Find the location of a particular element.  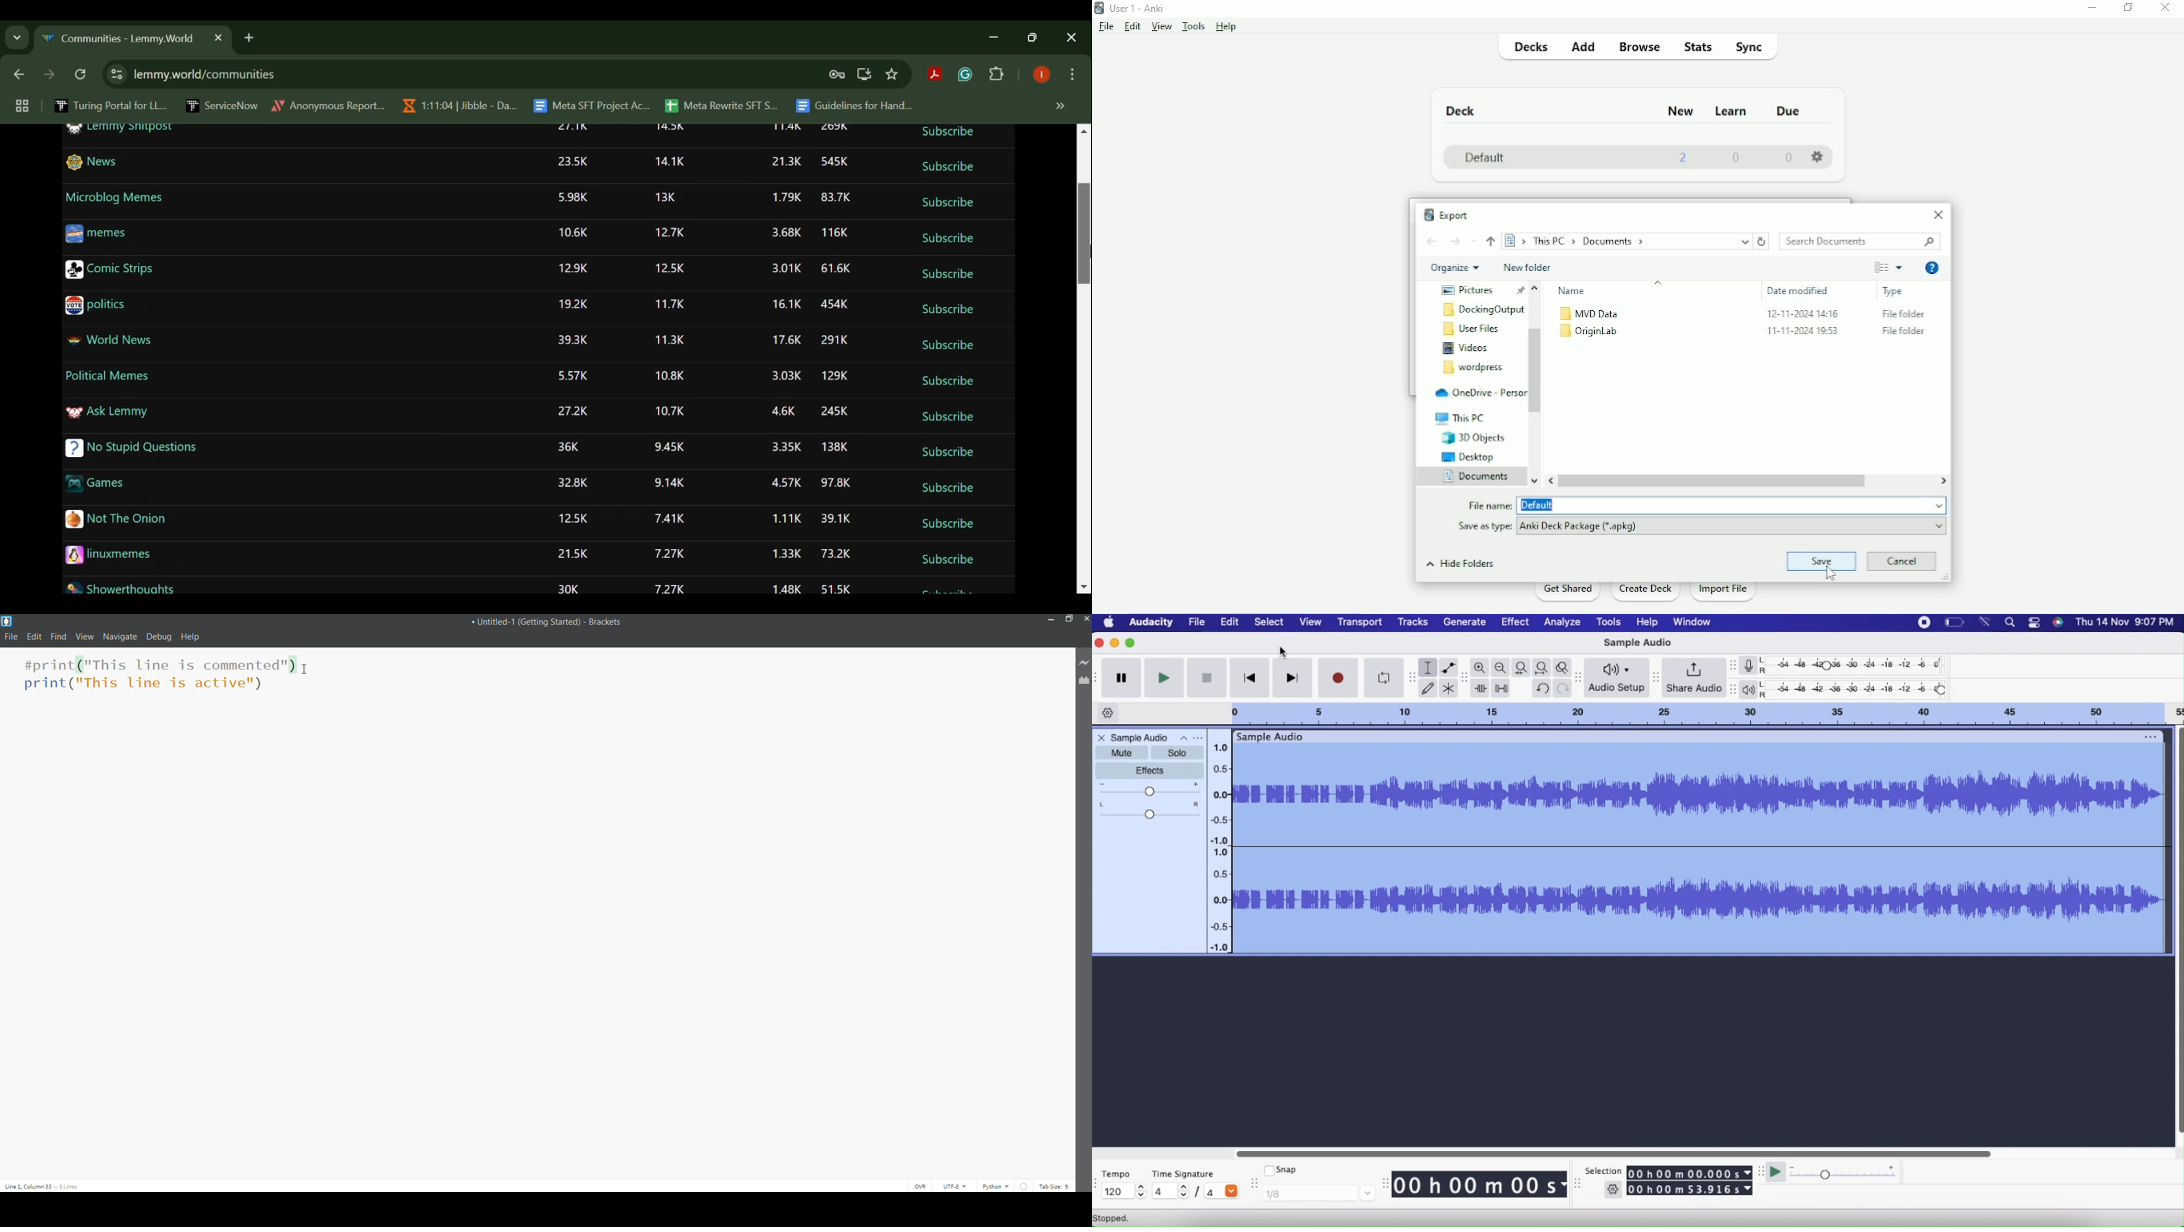

Date & time is located at coordinates (2125, 622).